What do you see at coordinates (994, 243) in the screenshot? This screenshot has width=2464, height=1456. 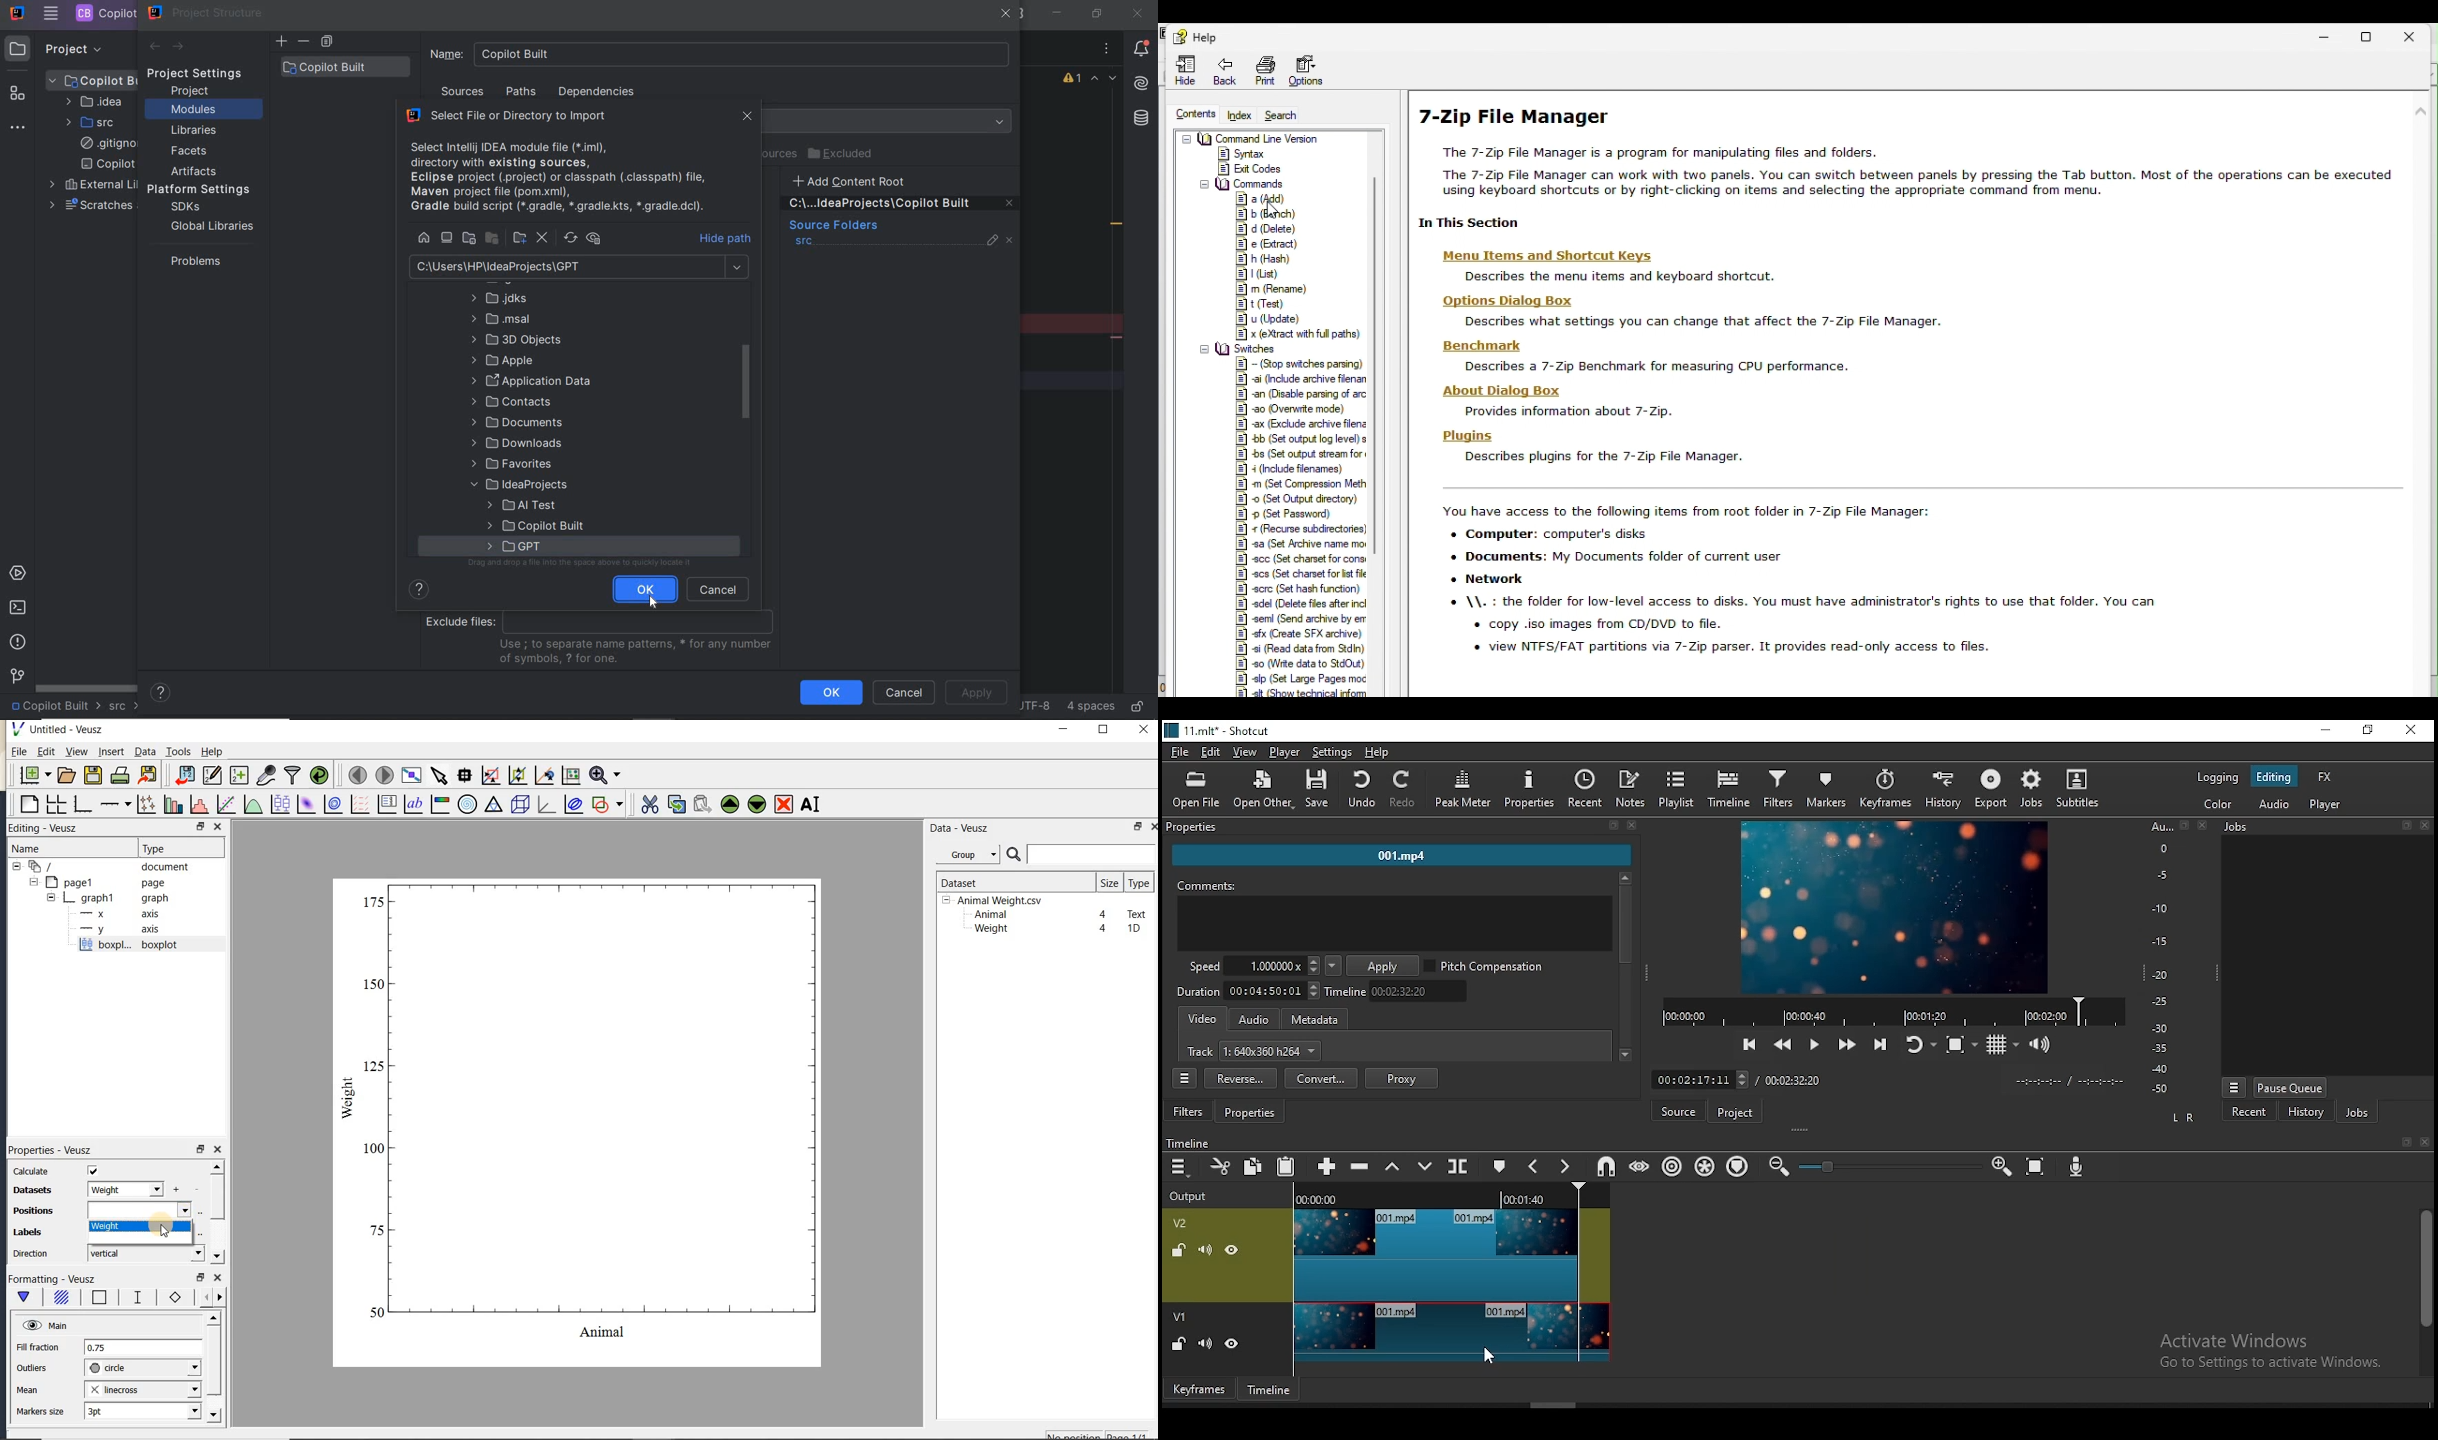 I see `edit properties` at bounding box center [994, 243].